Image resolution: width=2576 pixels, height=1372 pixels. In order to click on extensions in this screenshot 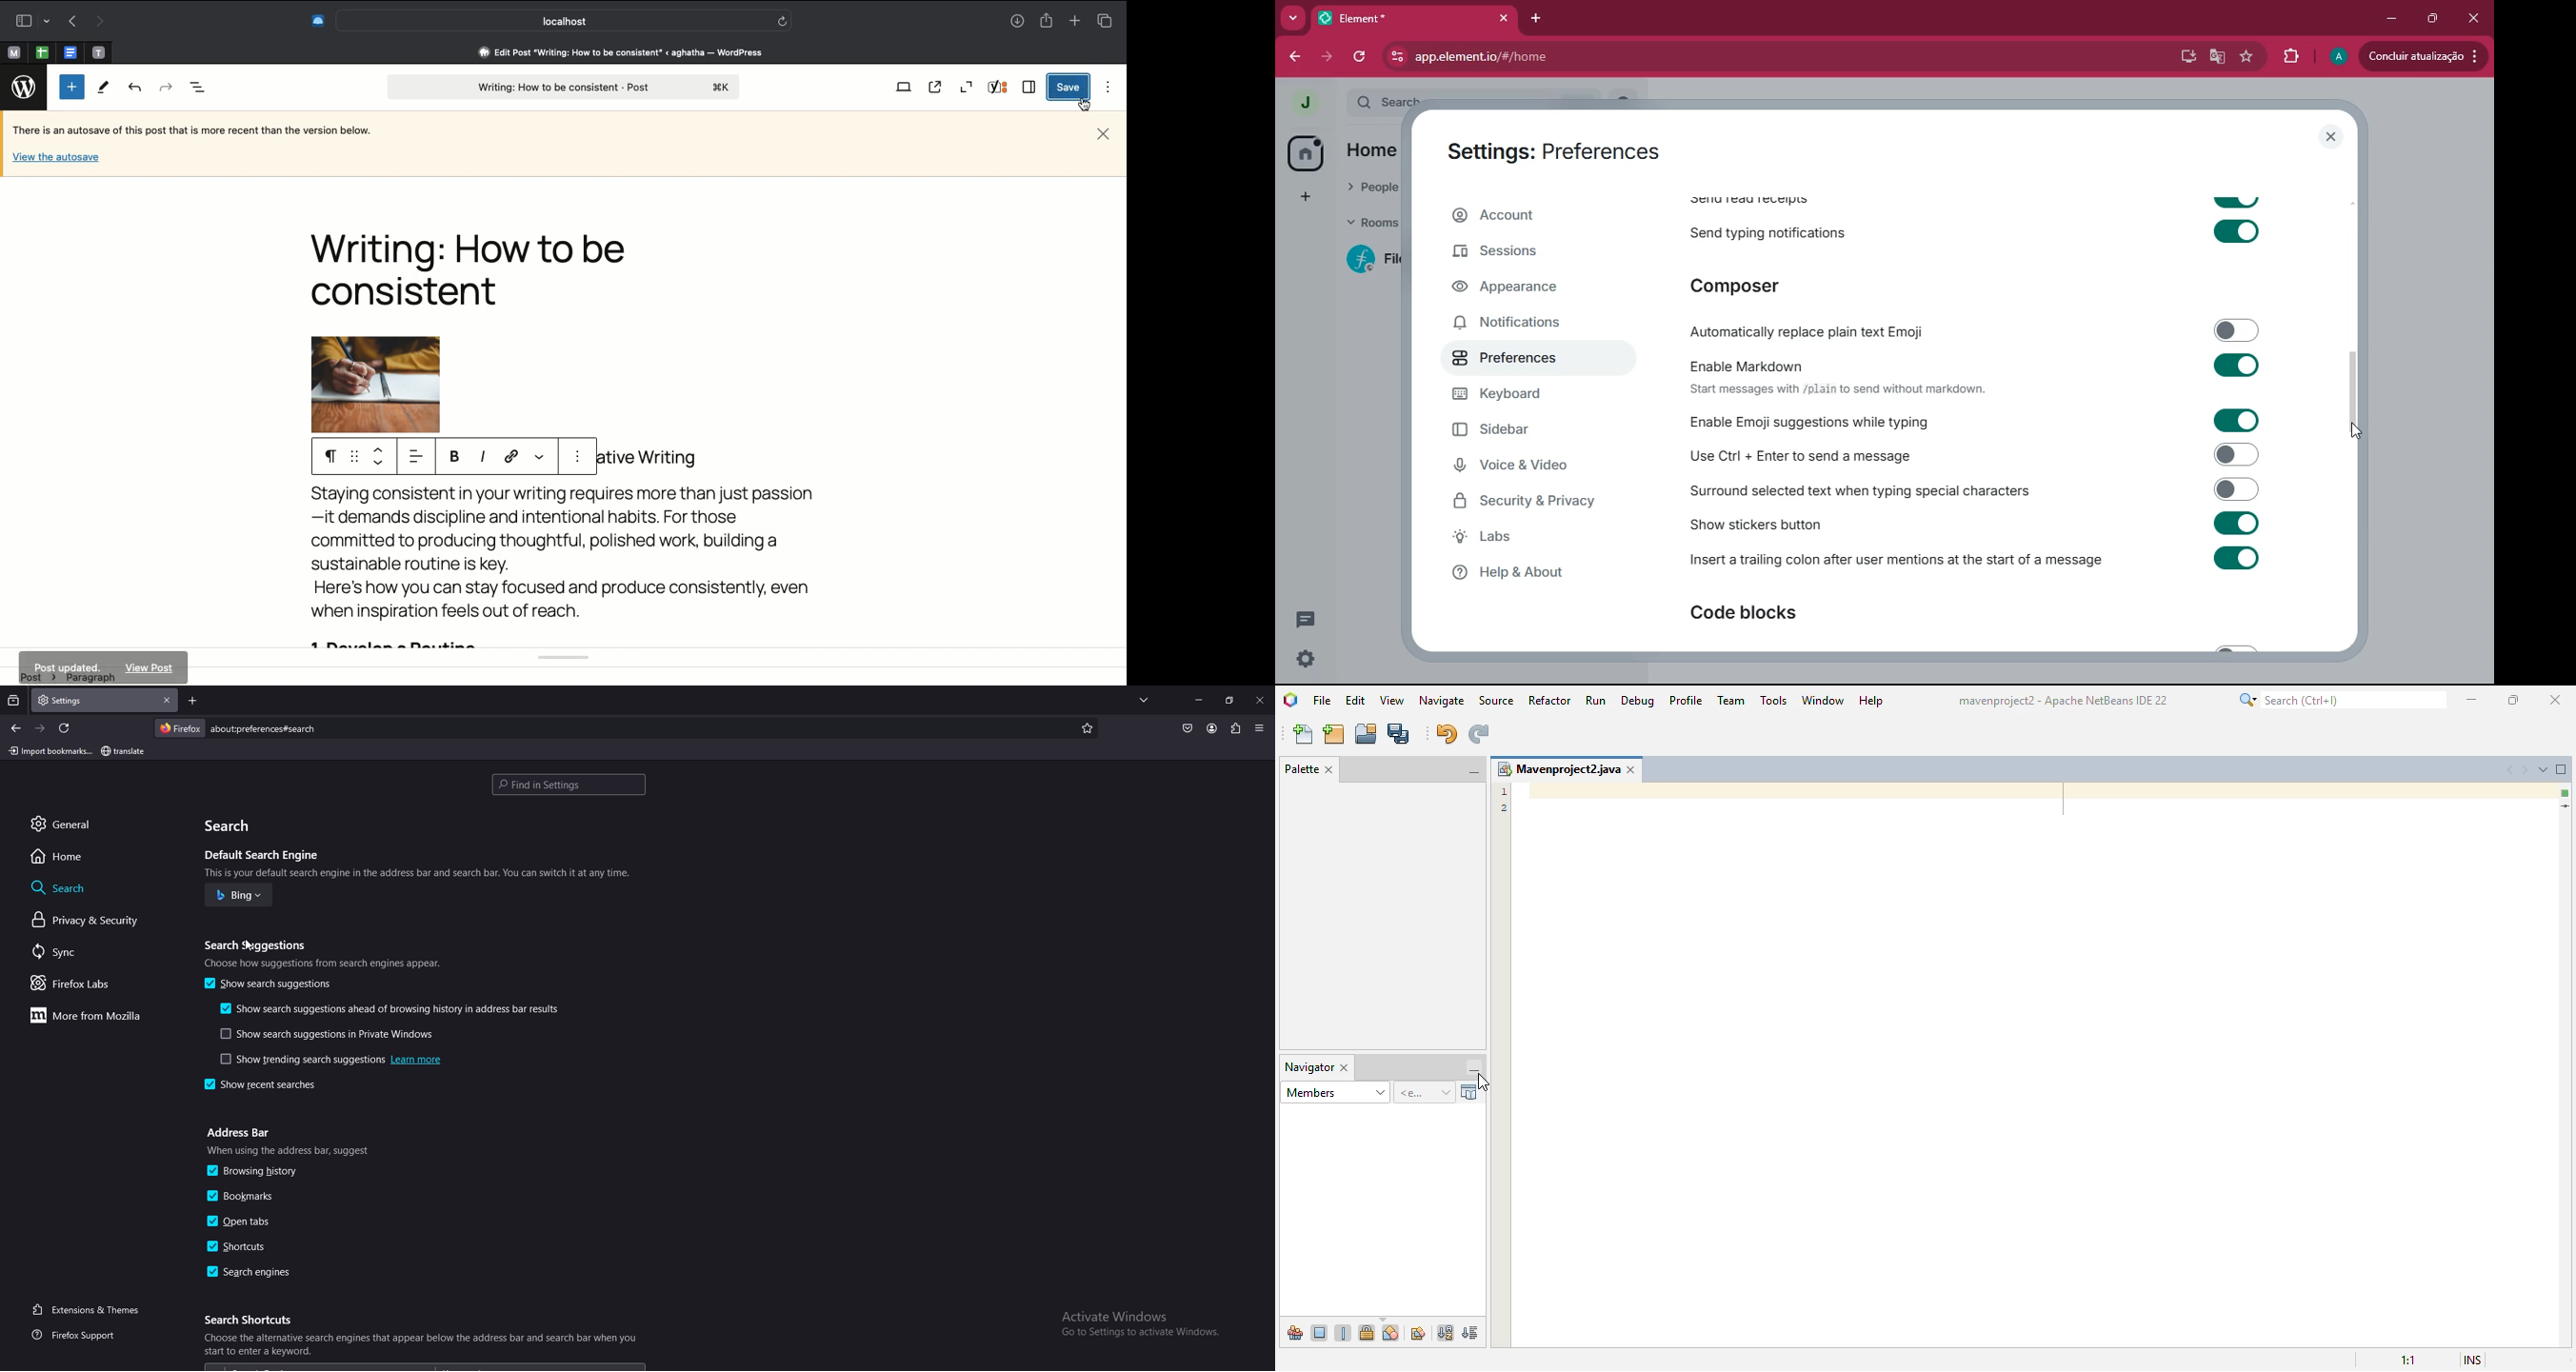, I will do `click(1236, 729)`.